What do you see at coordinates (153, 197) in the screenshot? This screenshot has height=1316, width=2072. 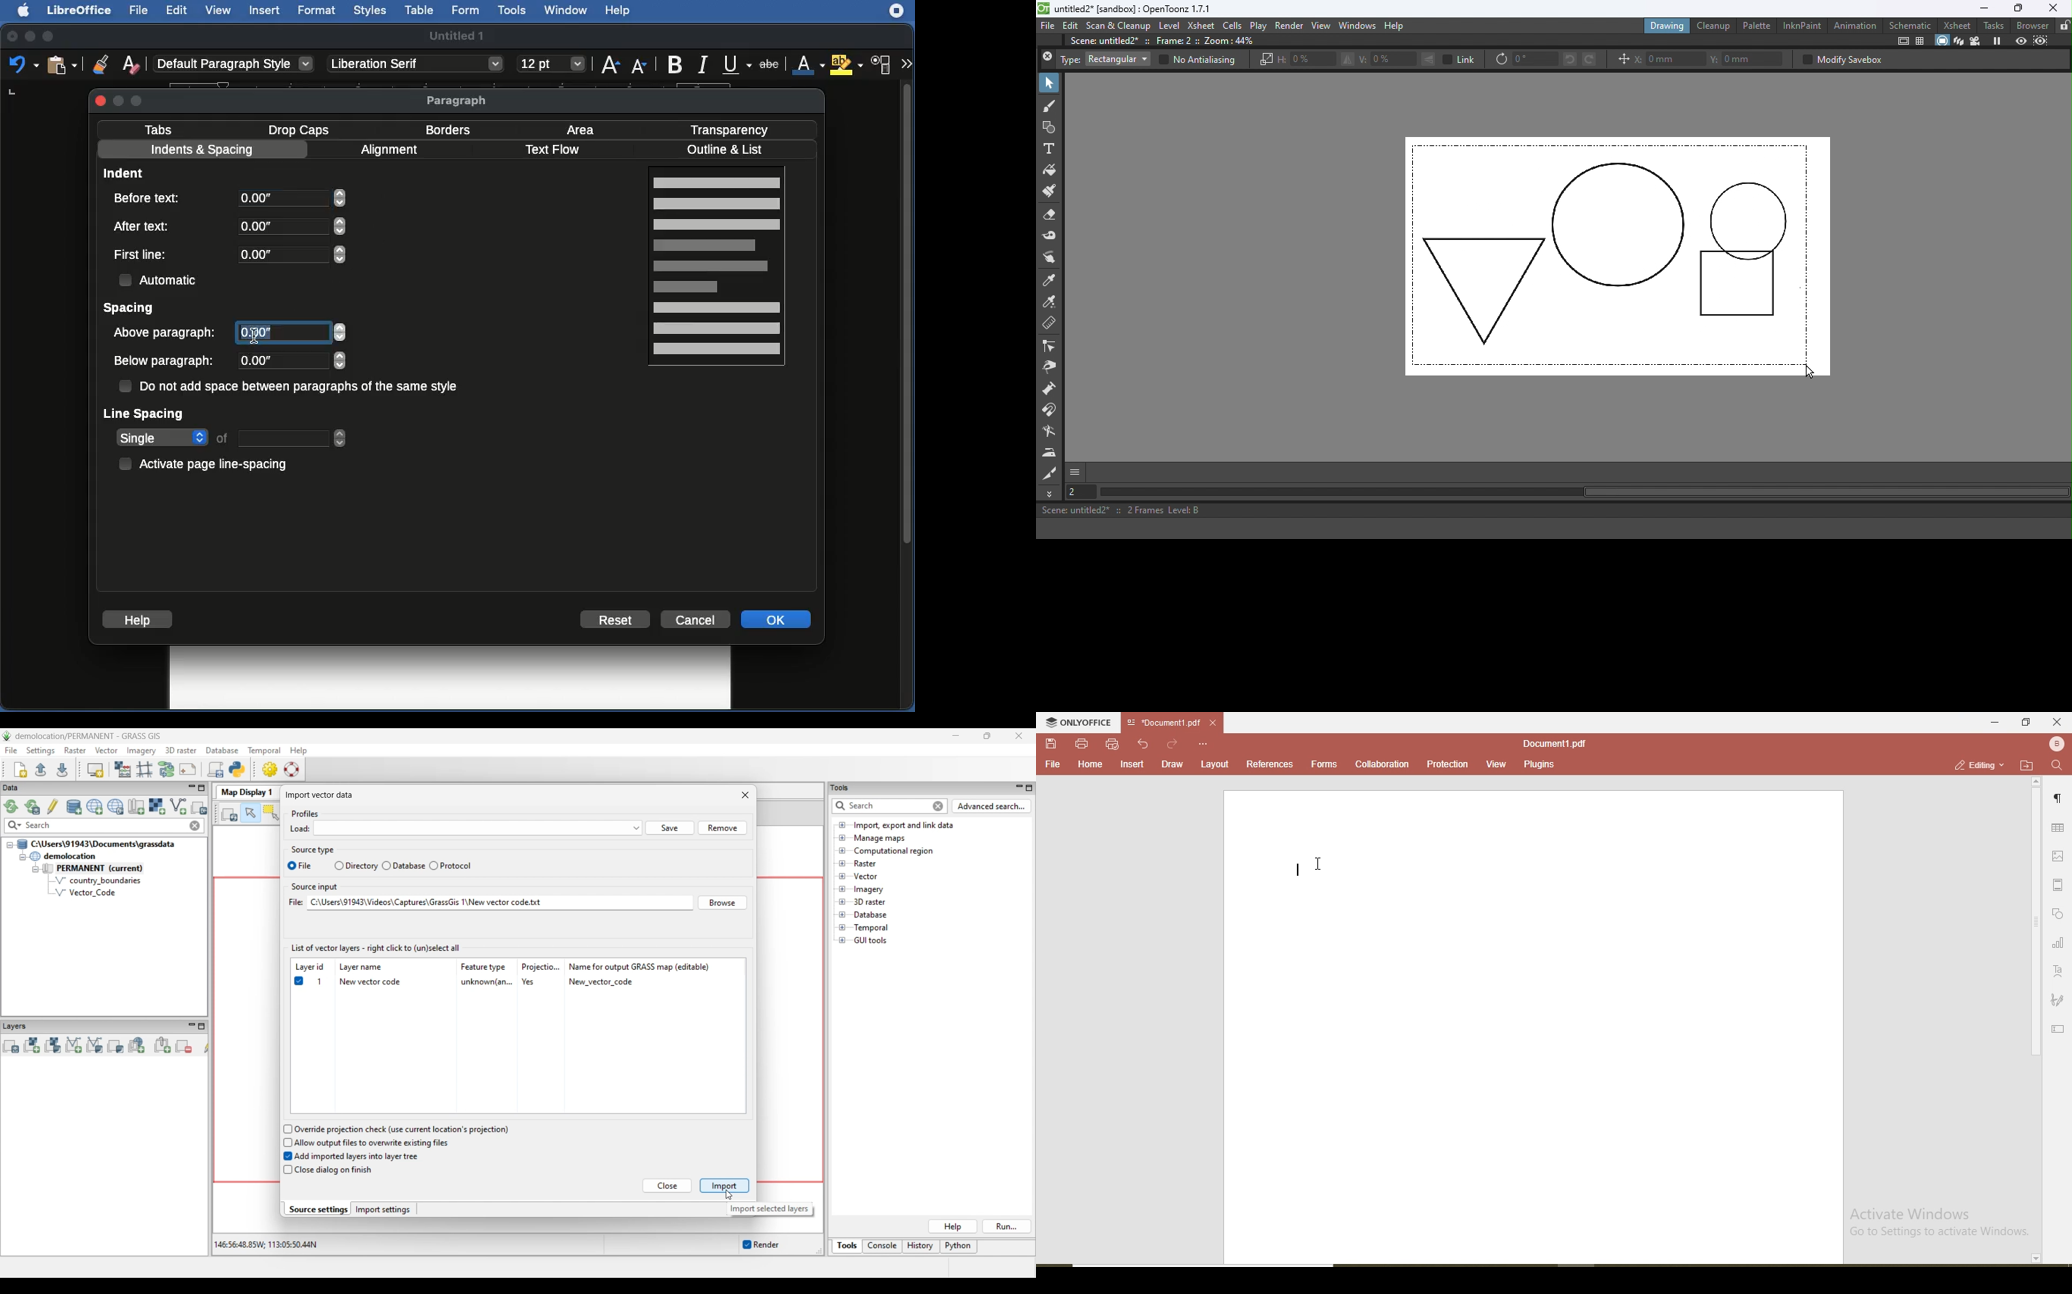 I see `Before text` at bounding box center [153, 197].